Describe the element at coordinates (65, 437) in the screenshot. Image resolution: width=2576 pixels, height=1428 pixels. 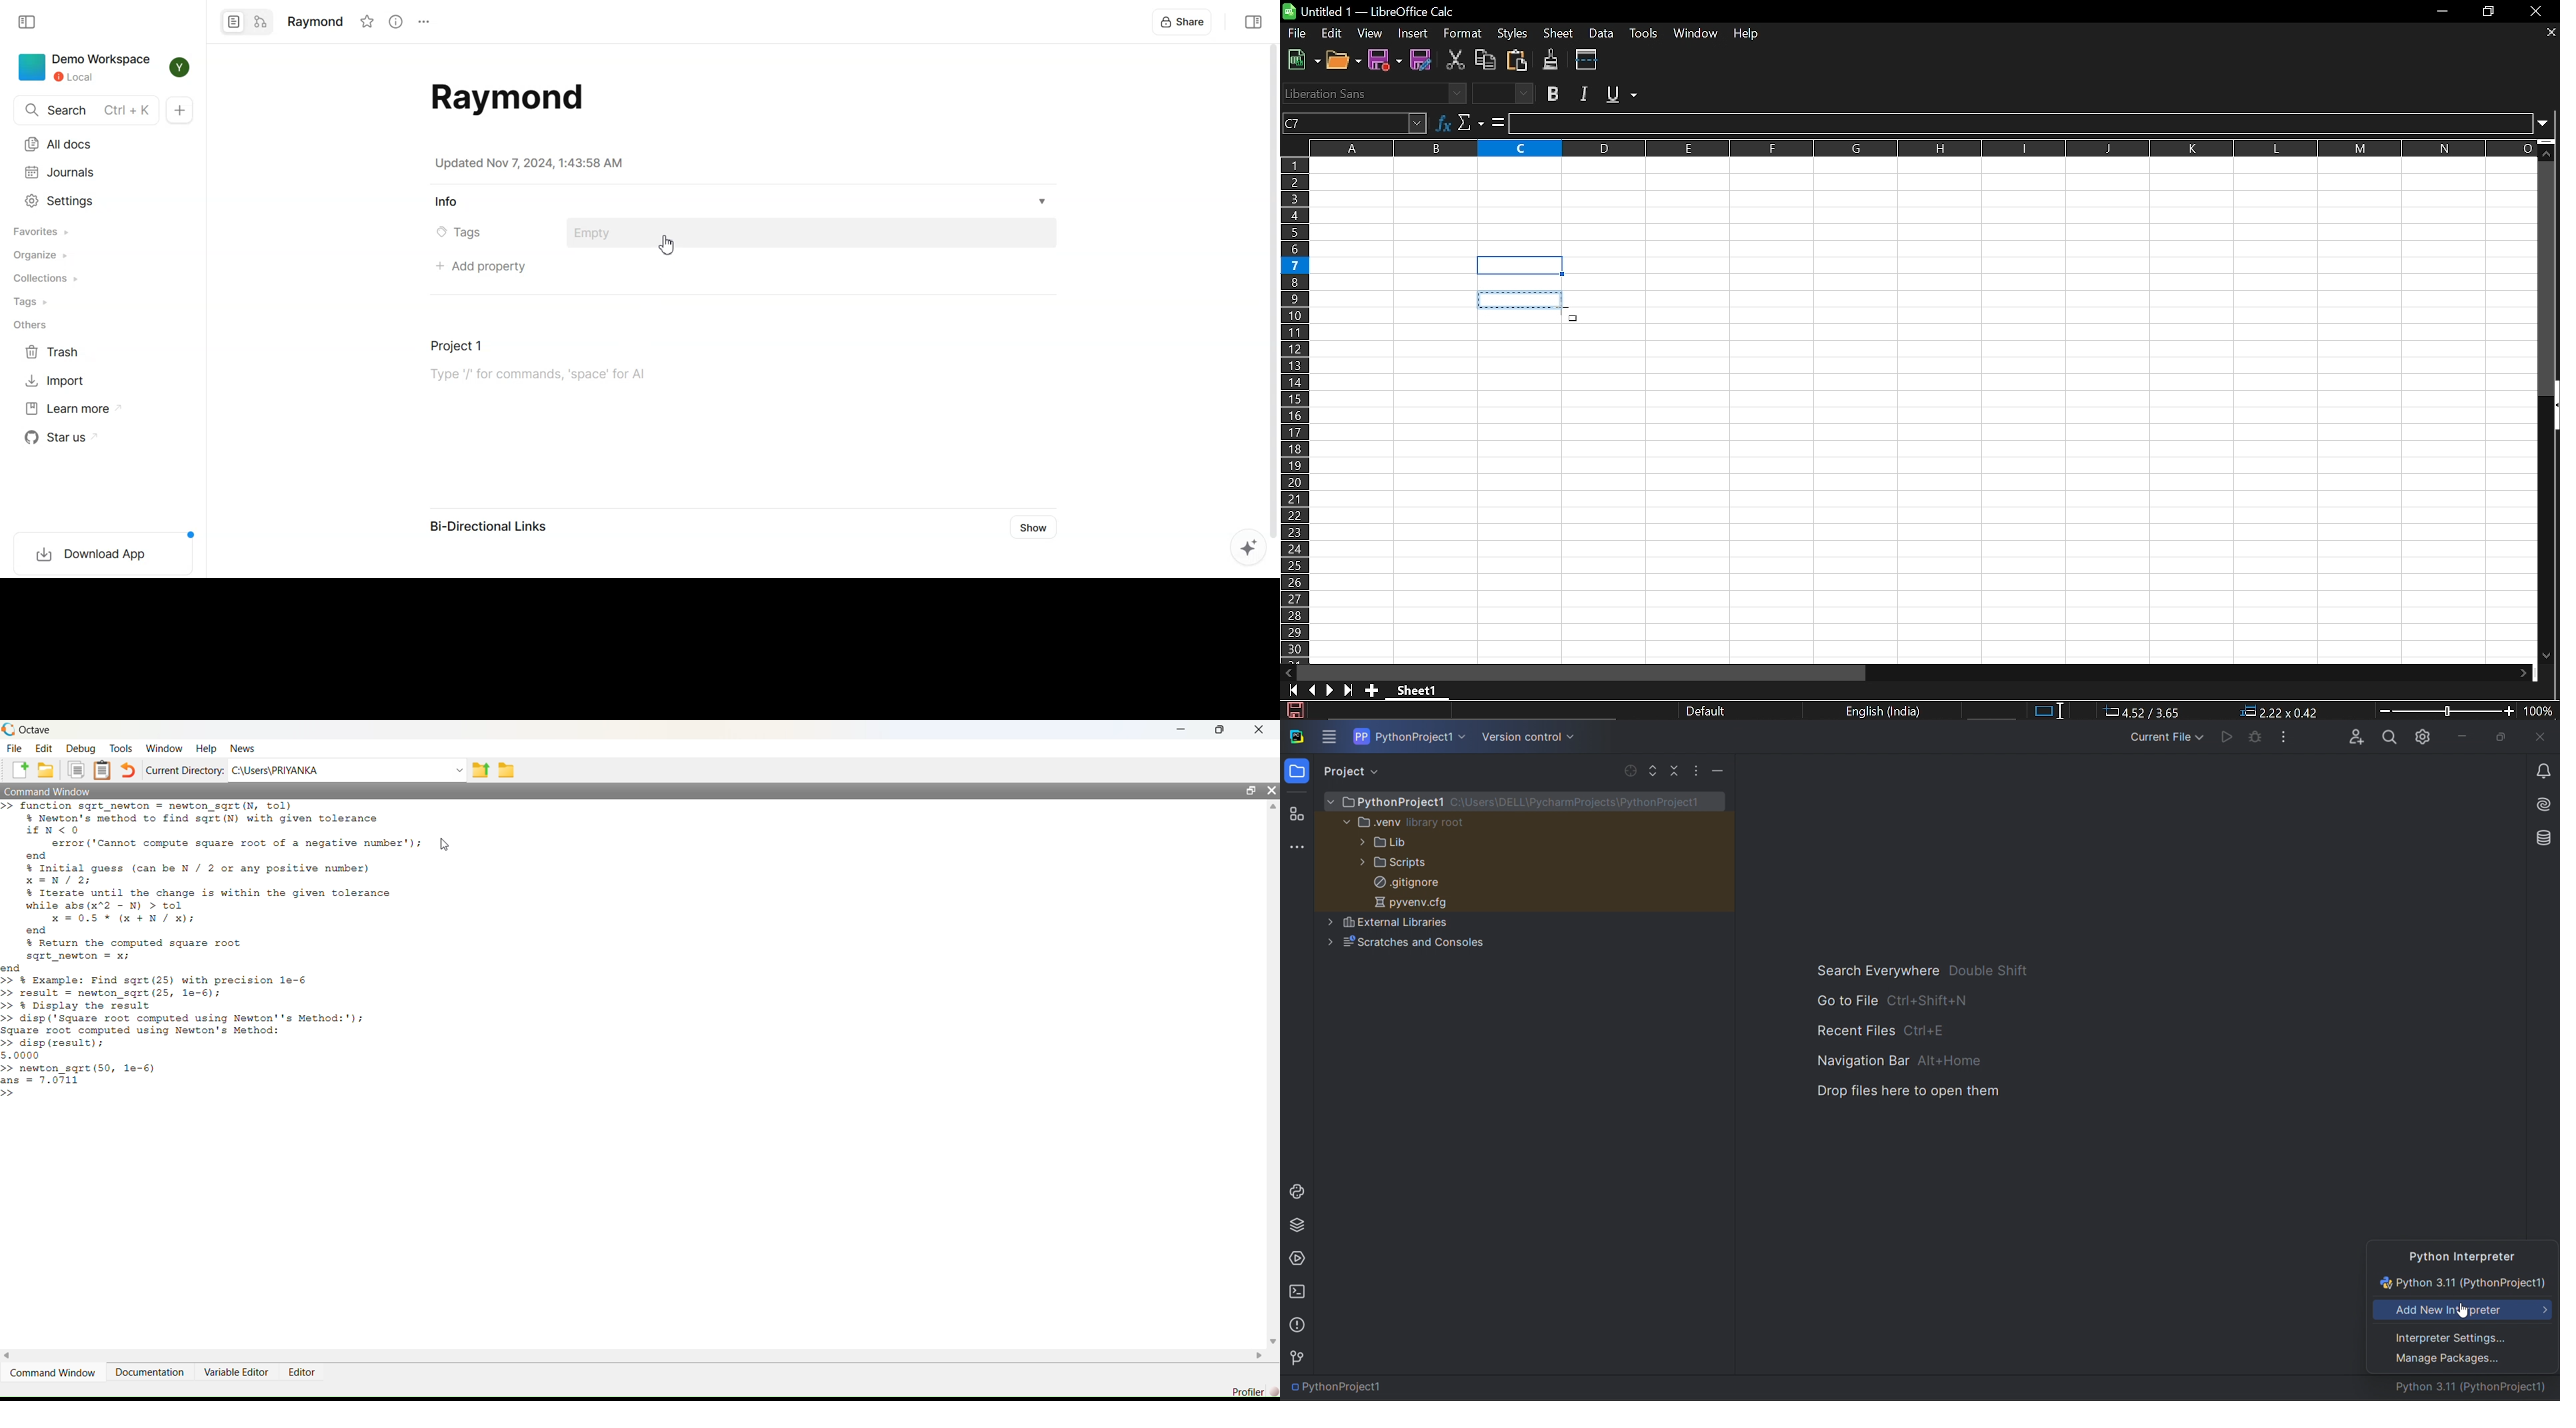
I see `Star us` at that location.